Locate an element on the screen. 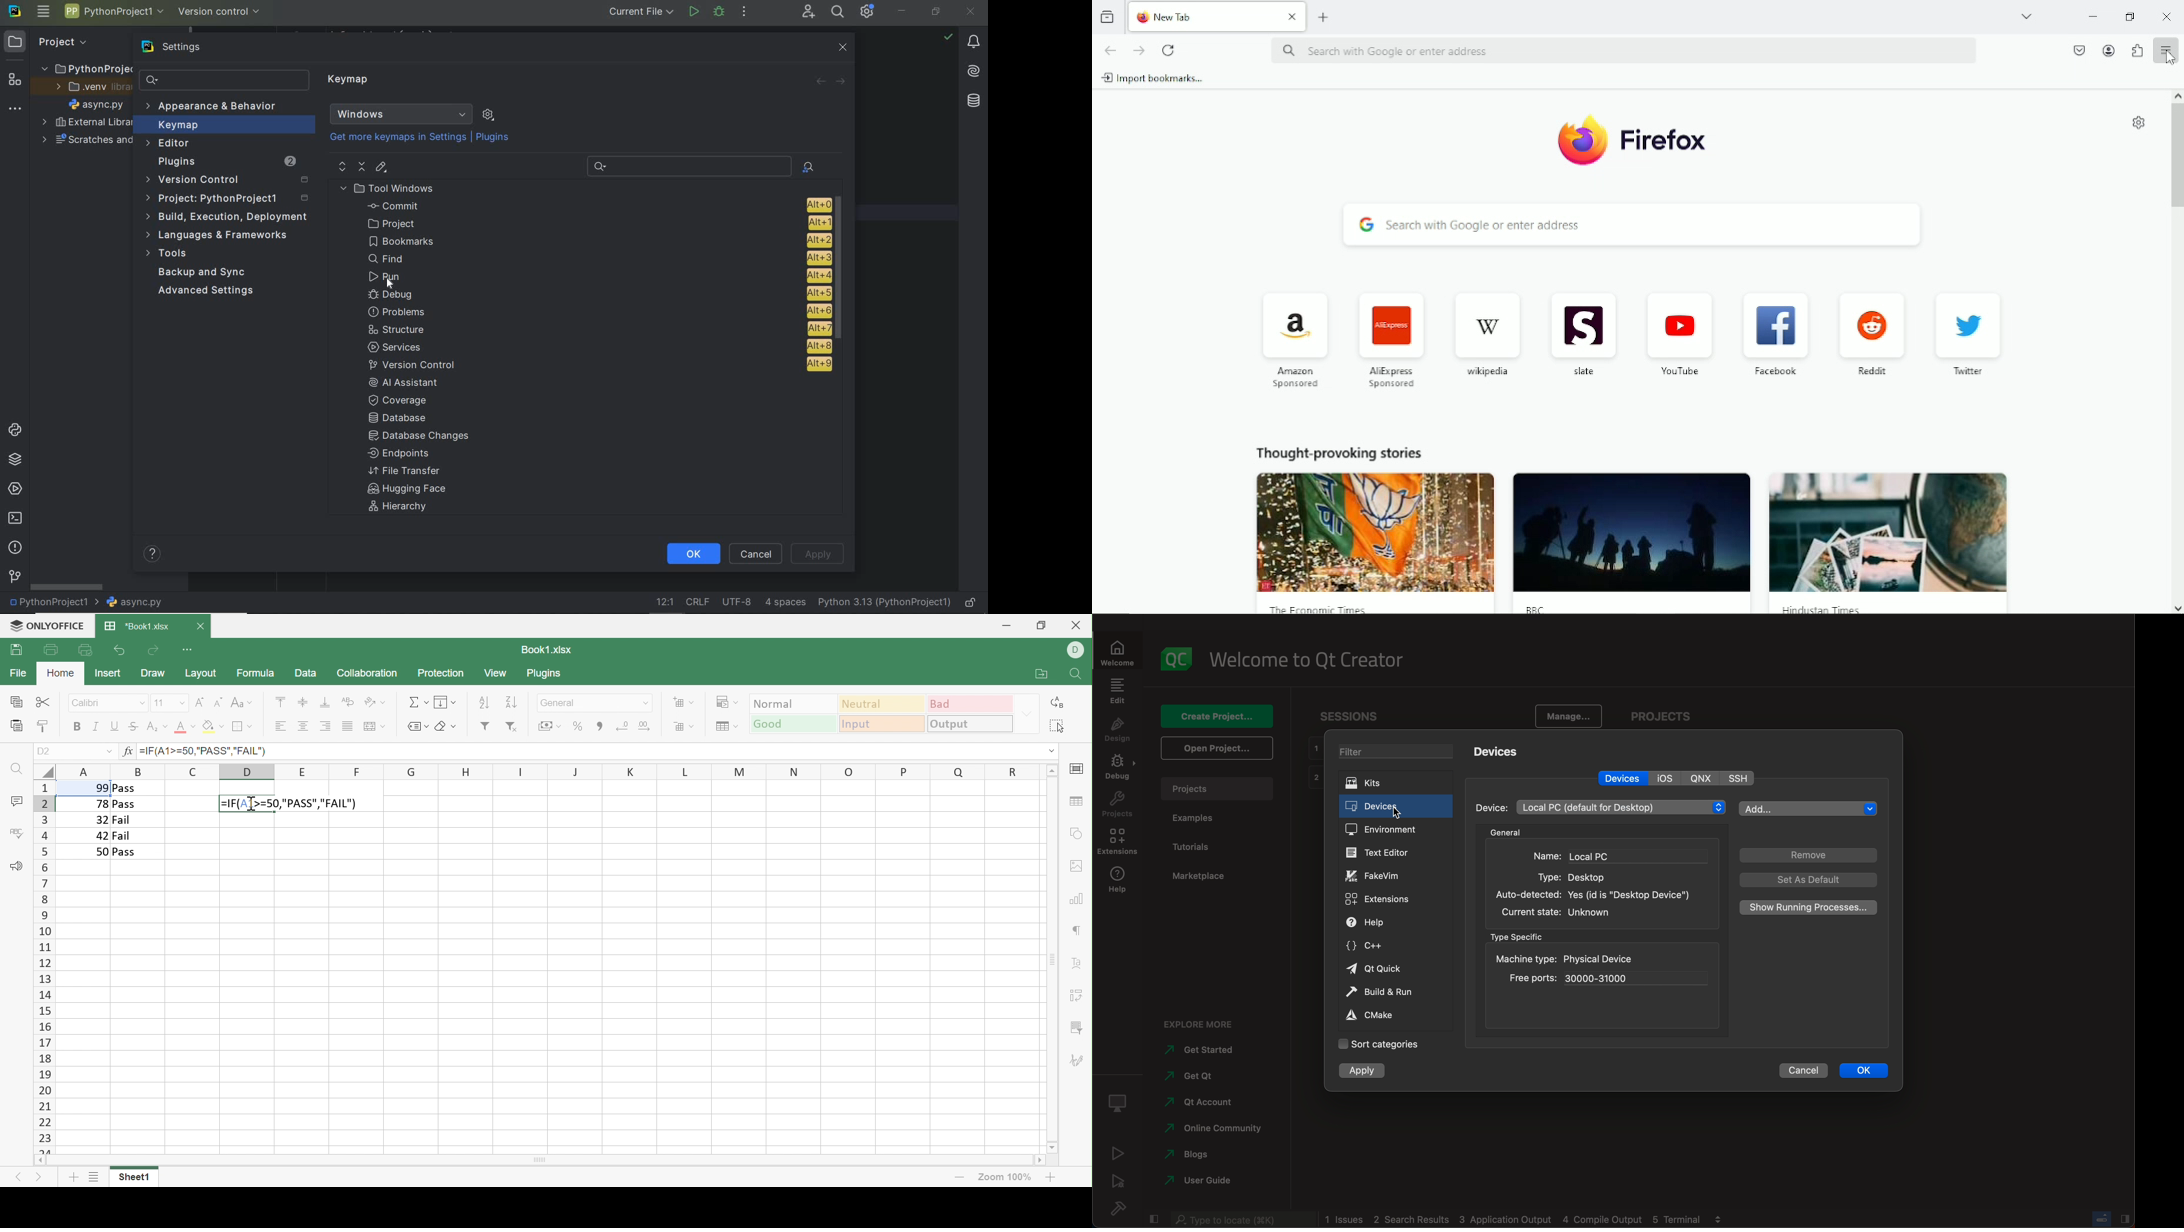 Image resolution: width=2184 pixels, height=1232 pixels. Database changes is located at coordinates (420, 437).